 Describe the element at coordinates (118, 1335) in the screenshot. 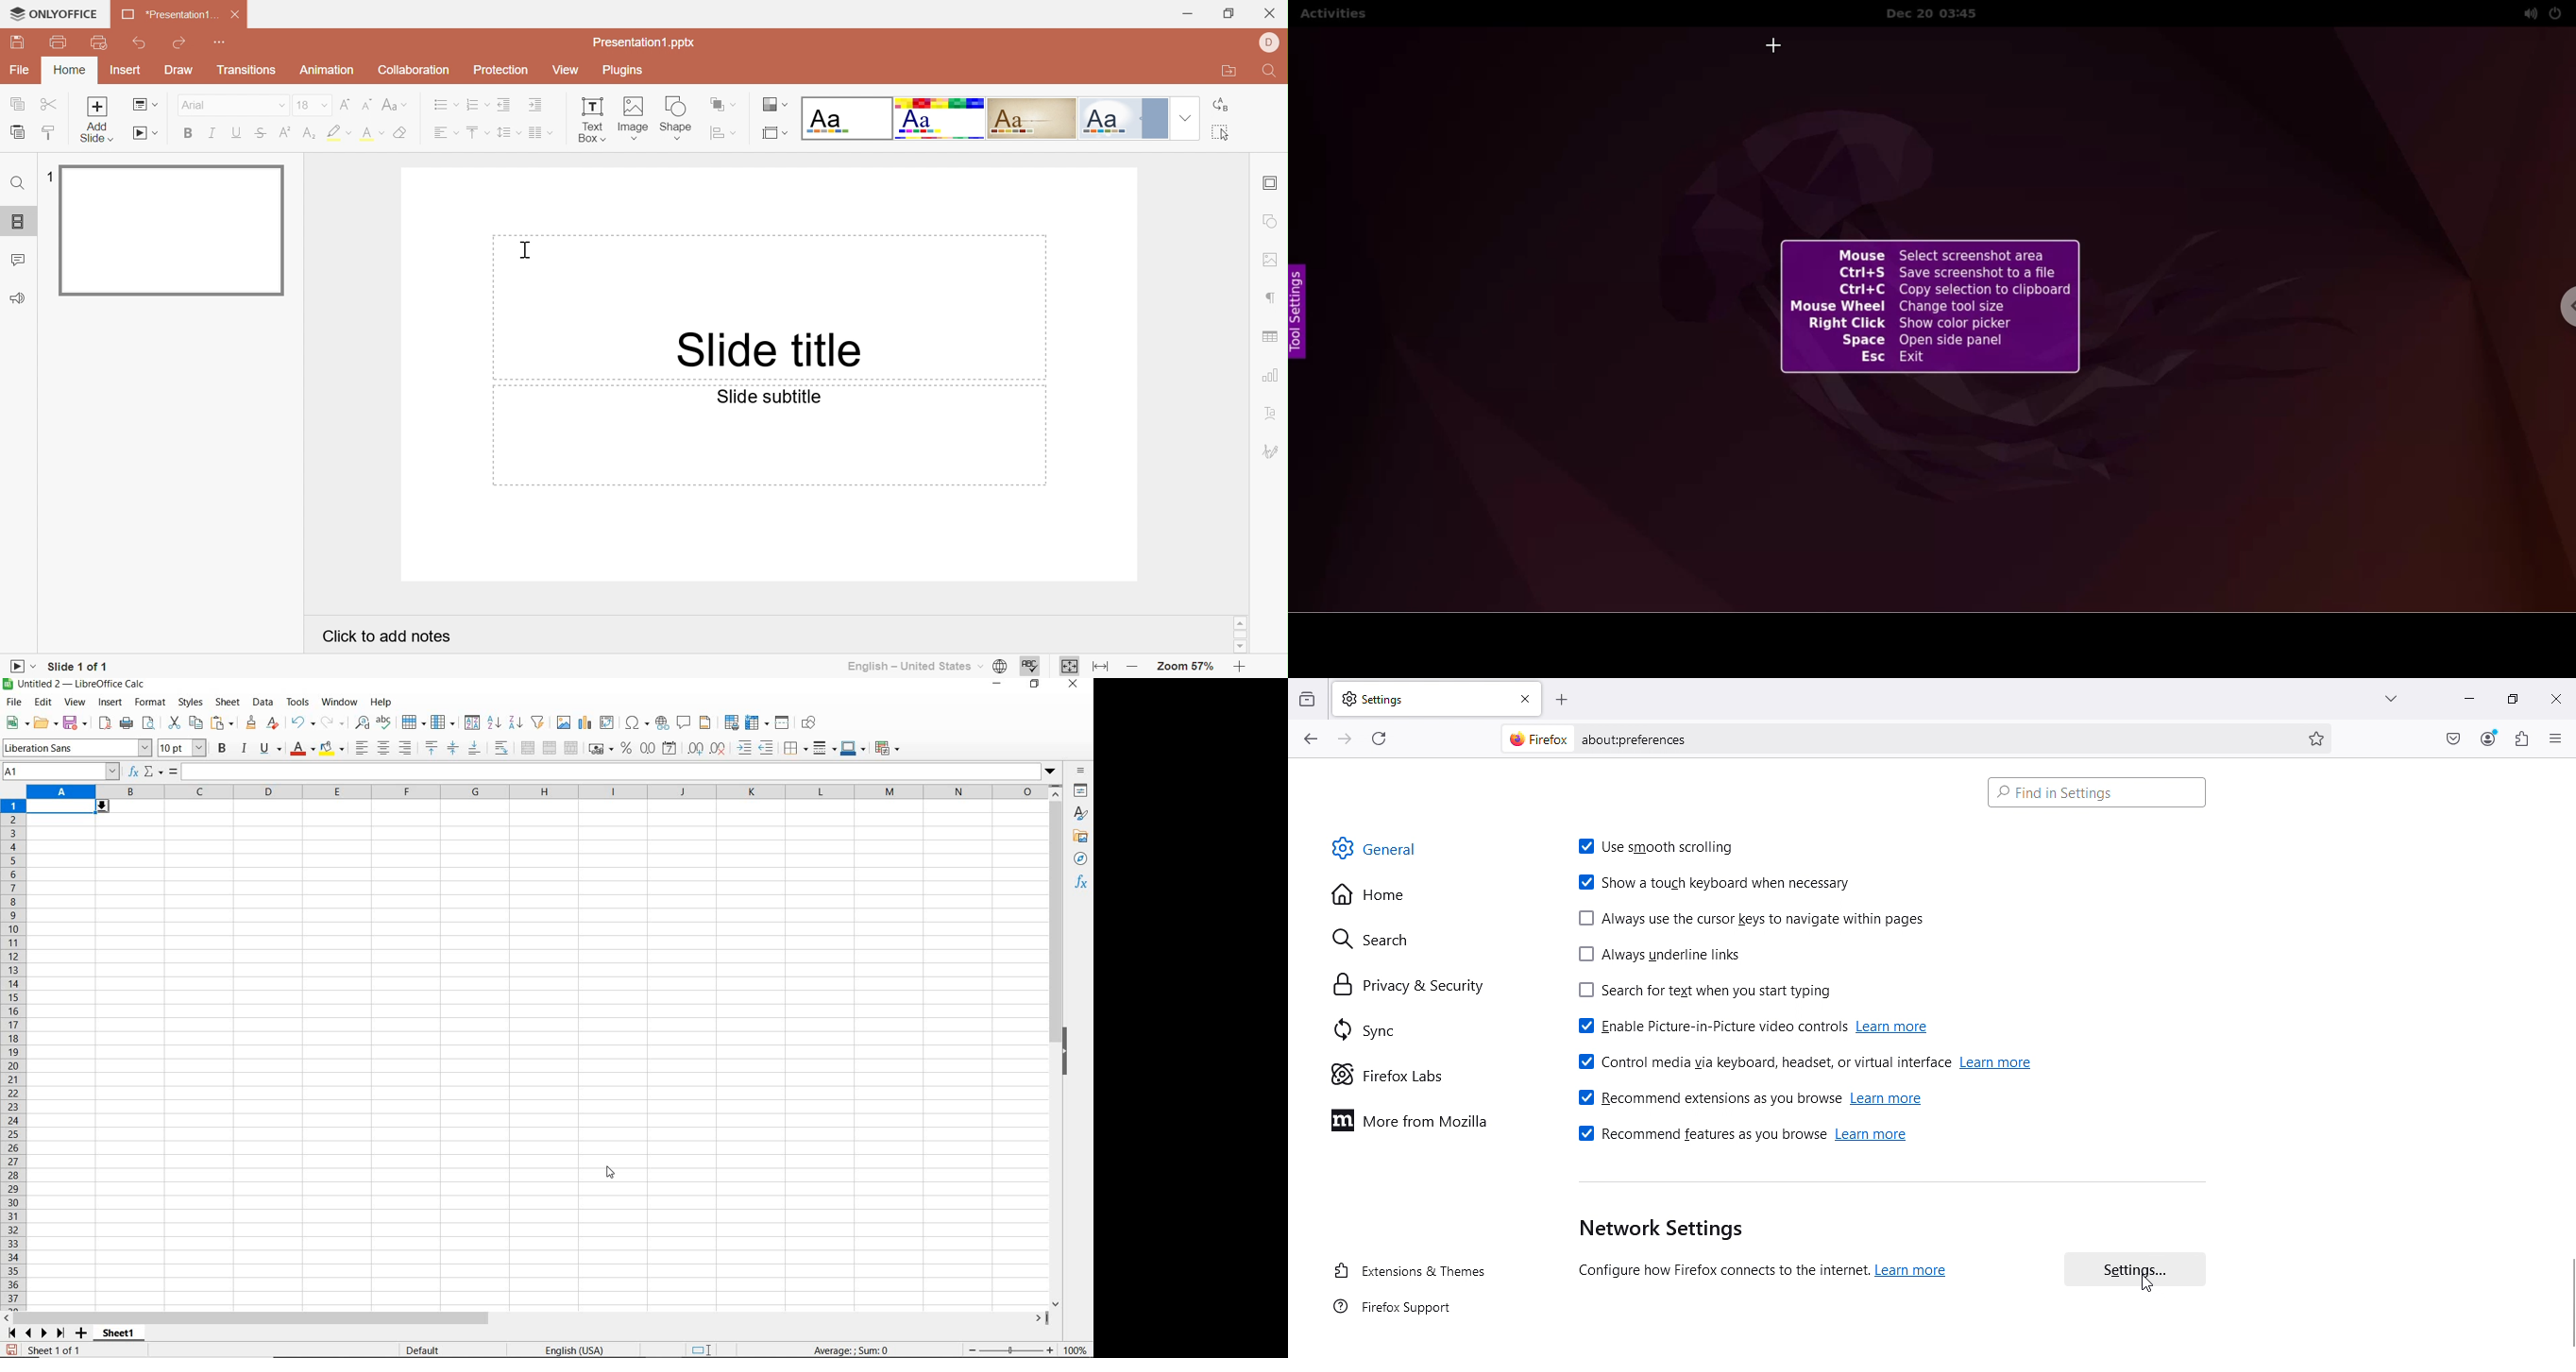

I see `sheet1` at that location.